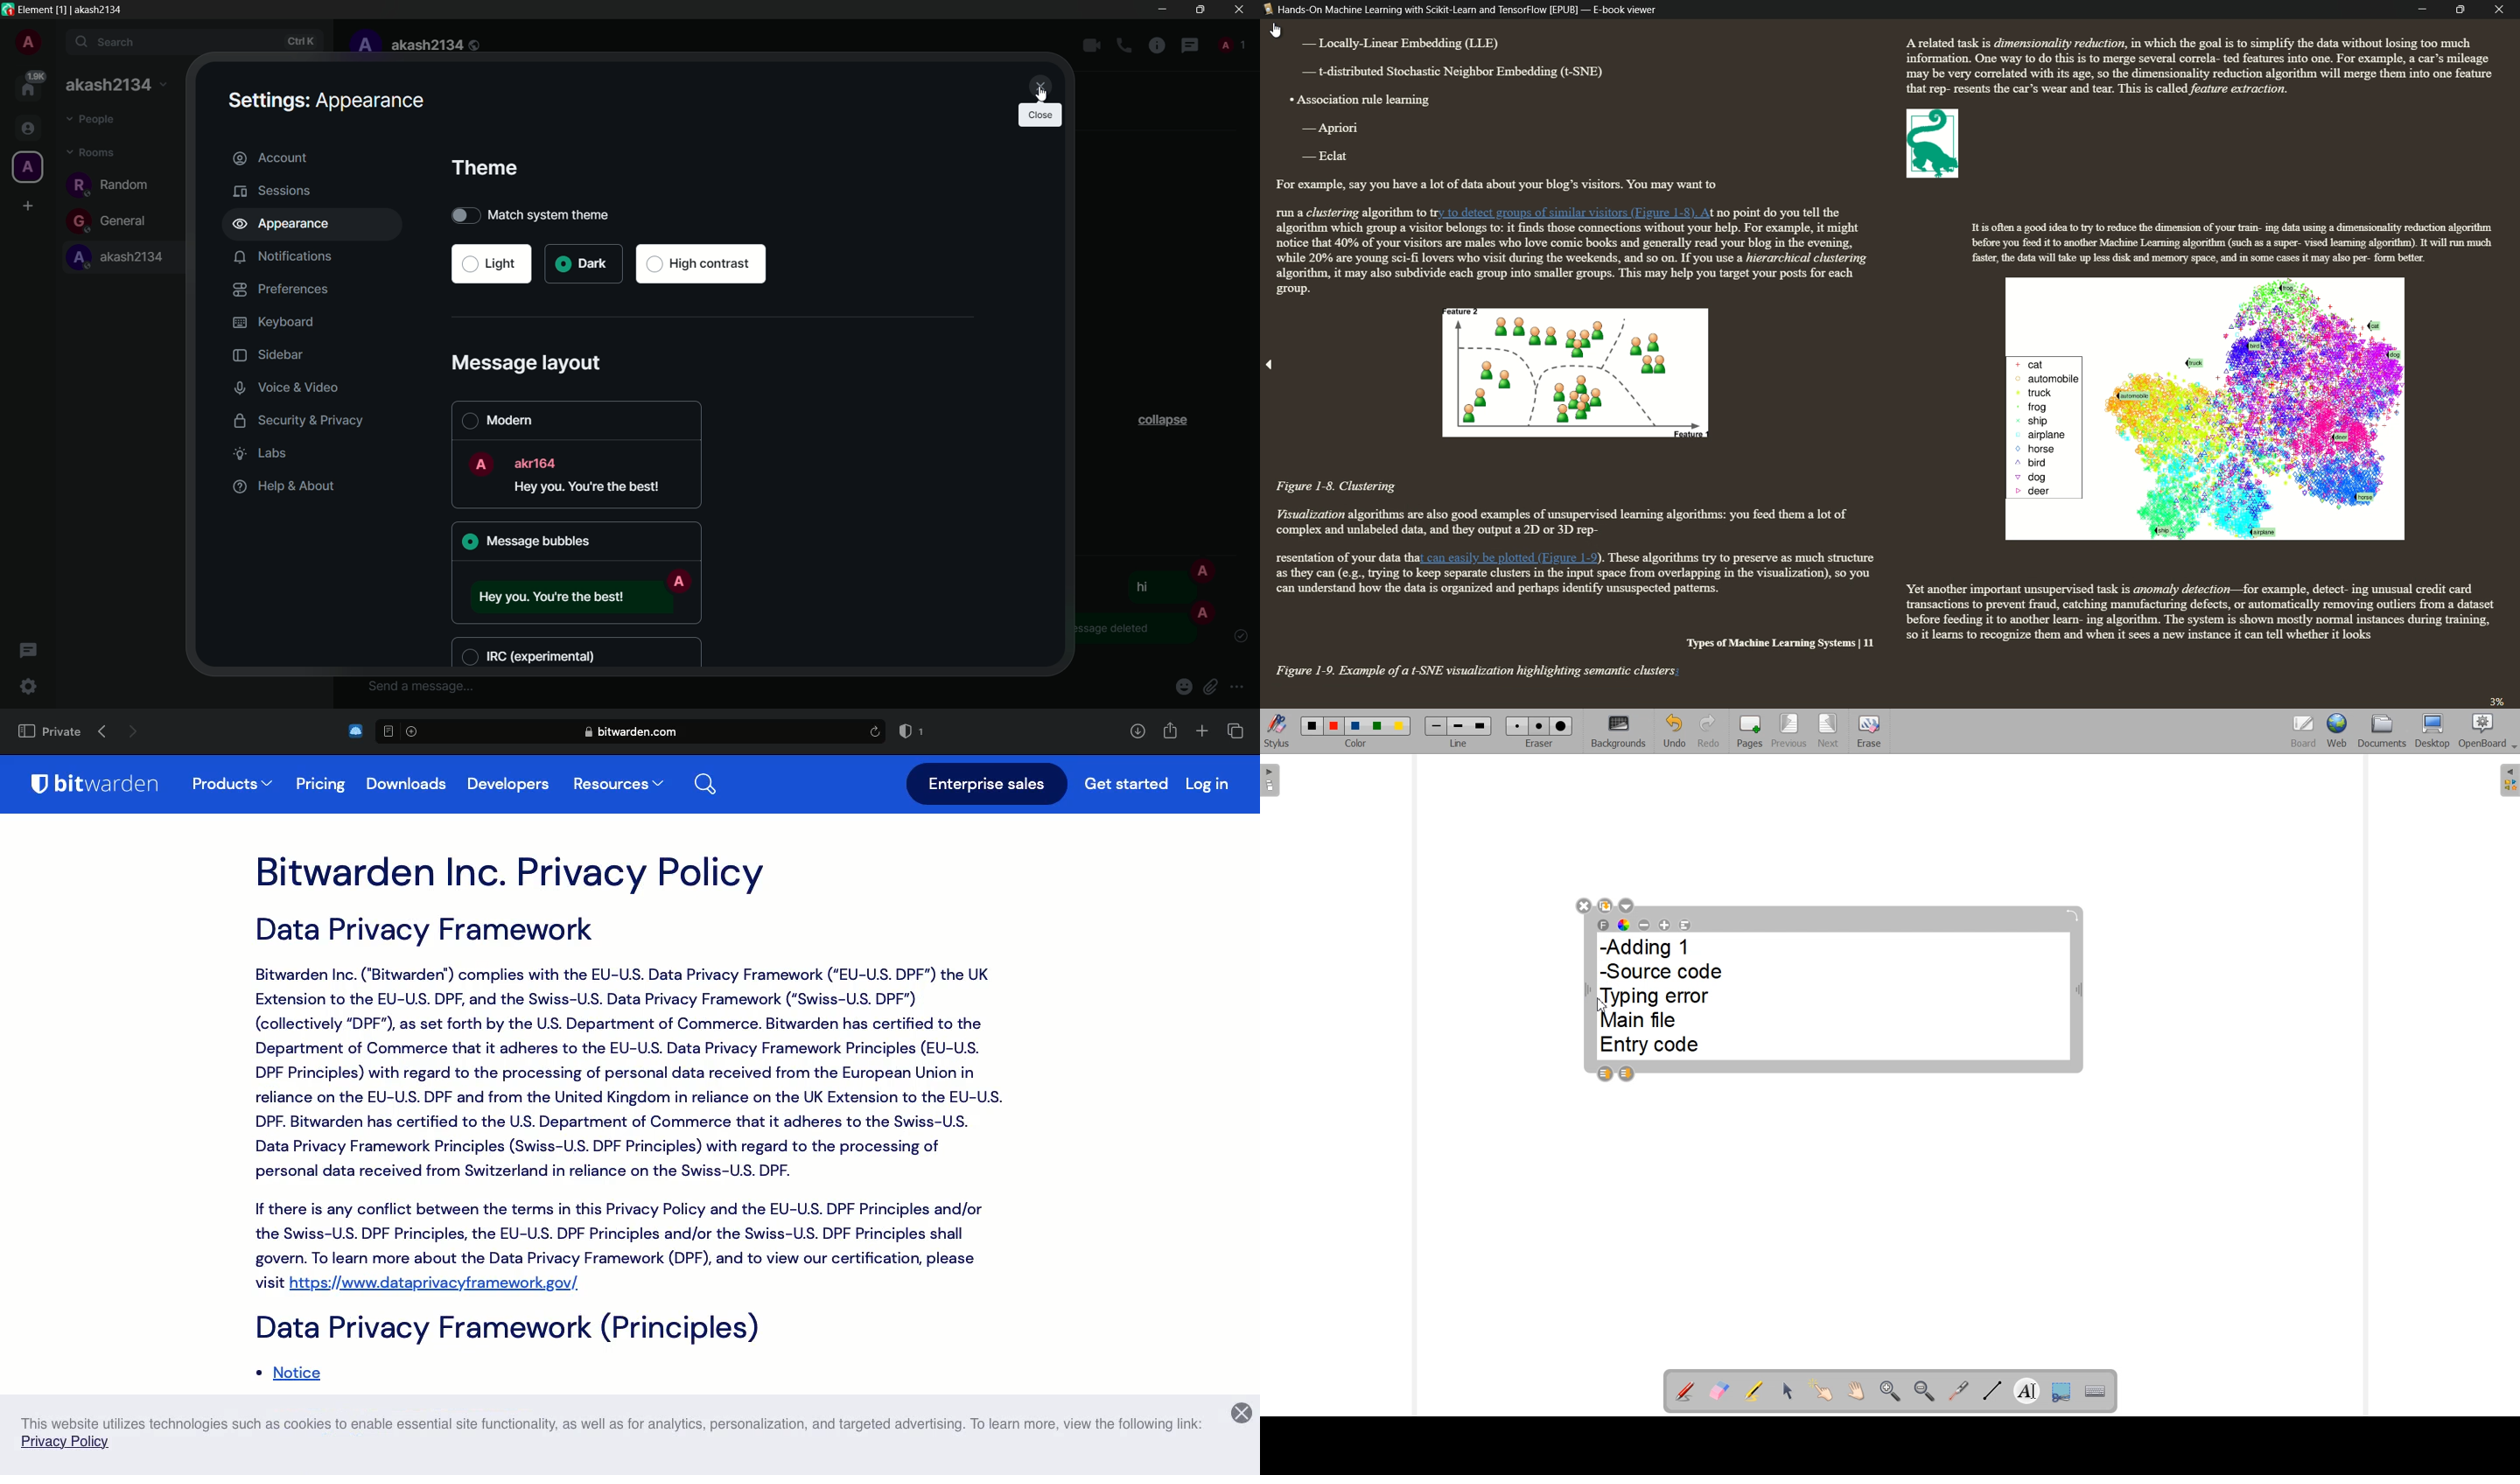 This screenshot has height=1484, width=2520. I want to click on cursor, so click(1041, 93).